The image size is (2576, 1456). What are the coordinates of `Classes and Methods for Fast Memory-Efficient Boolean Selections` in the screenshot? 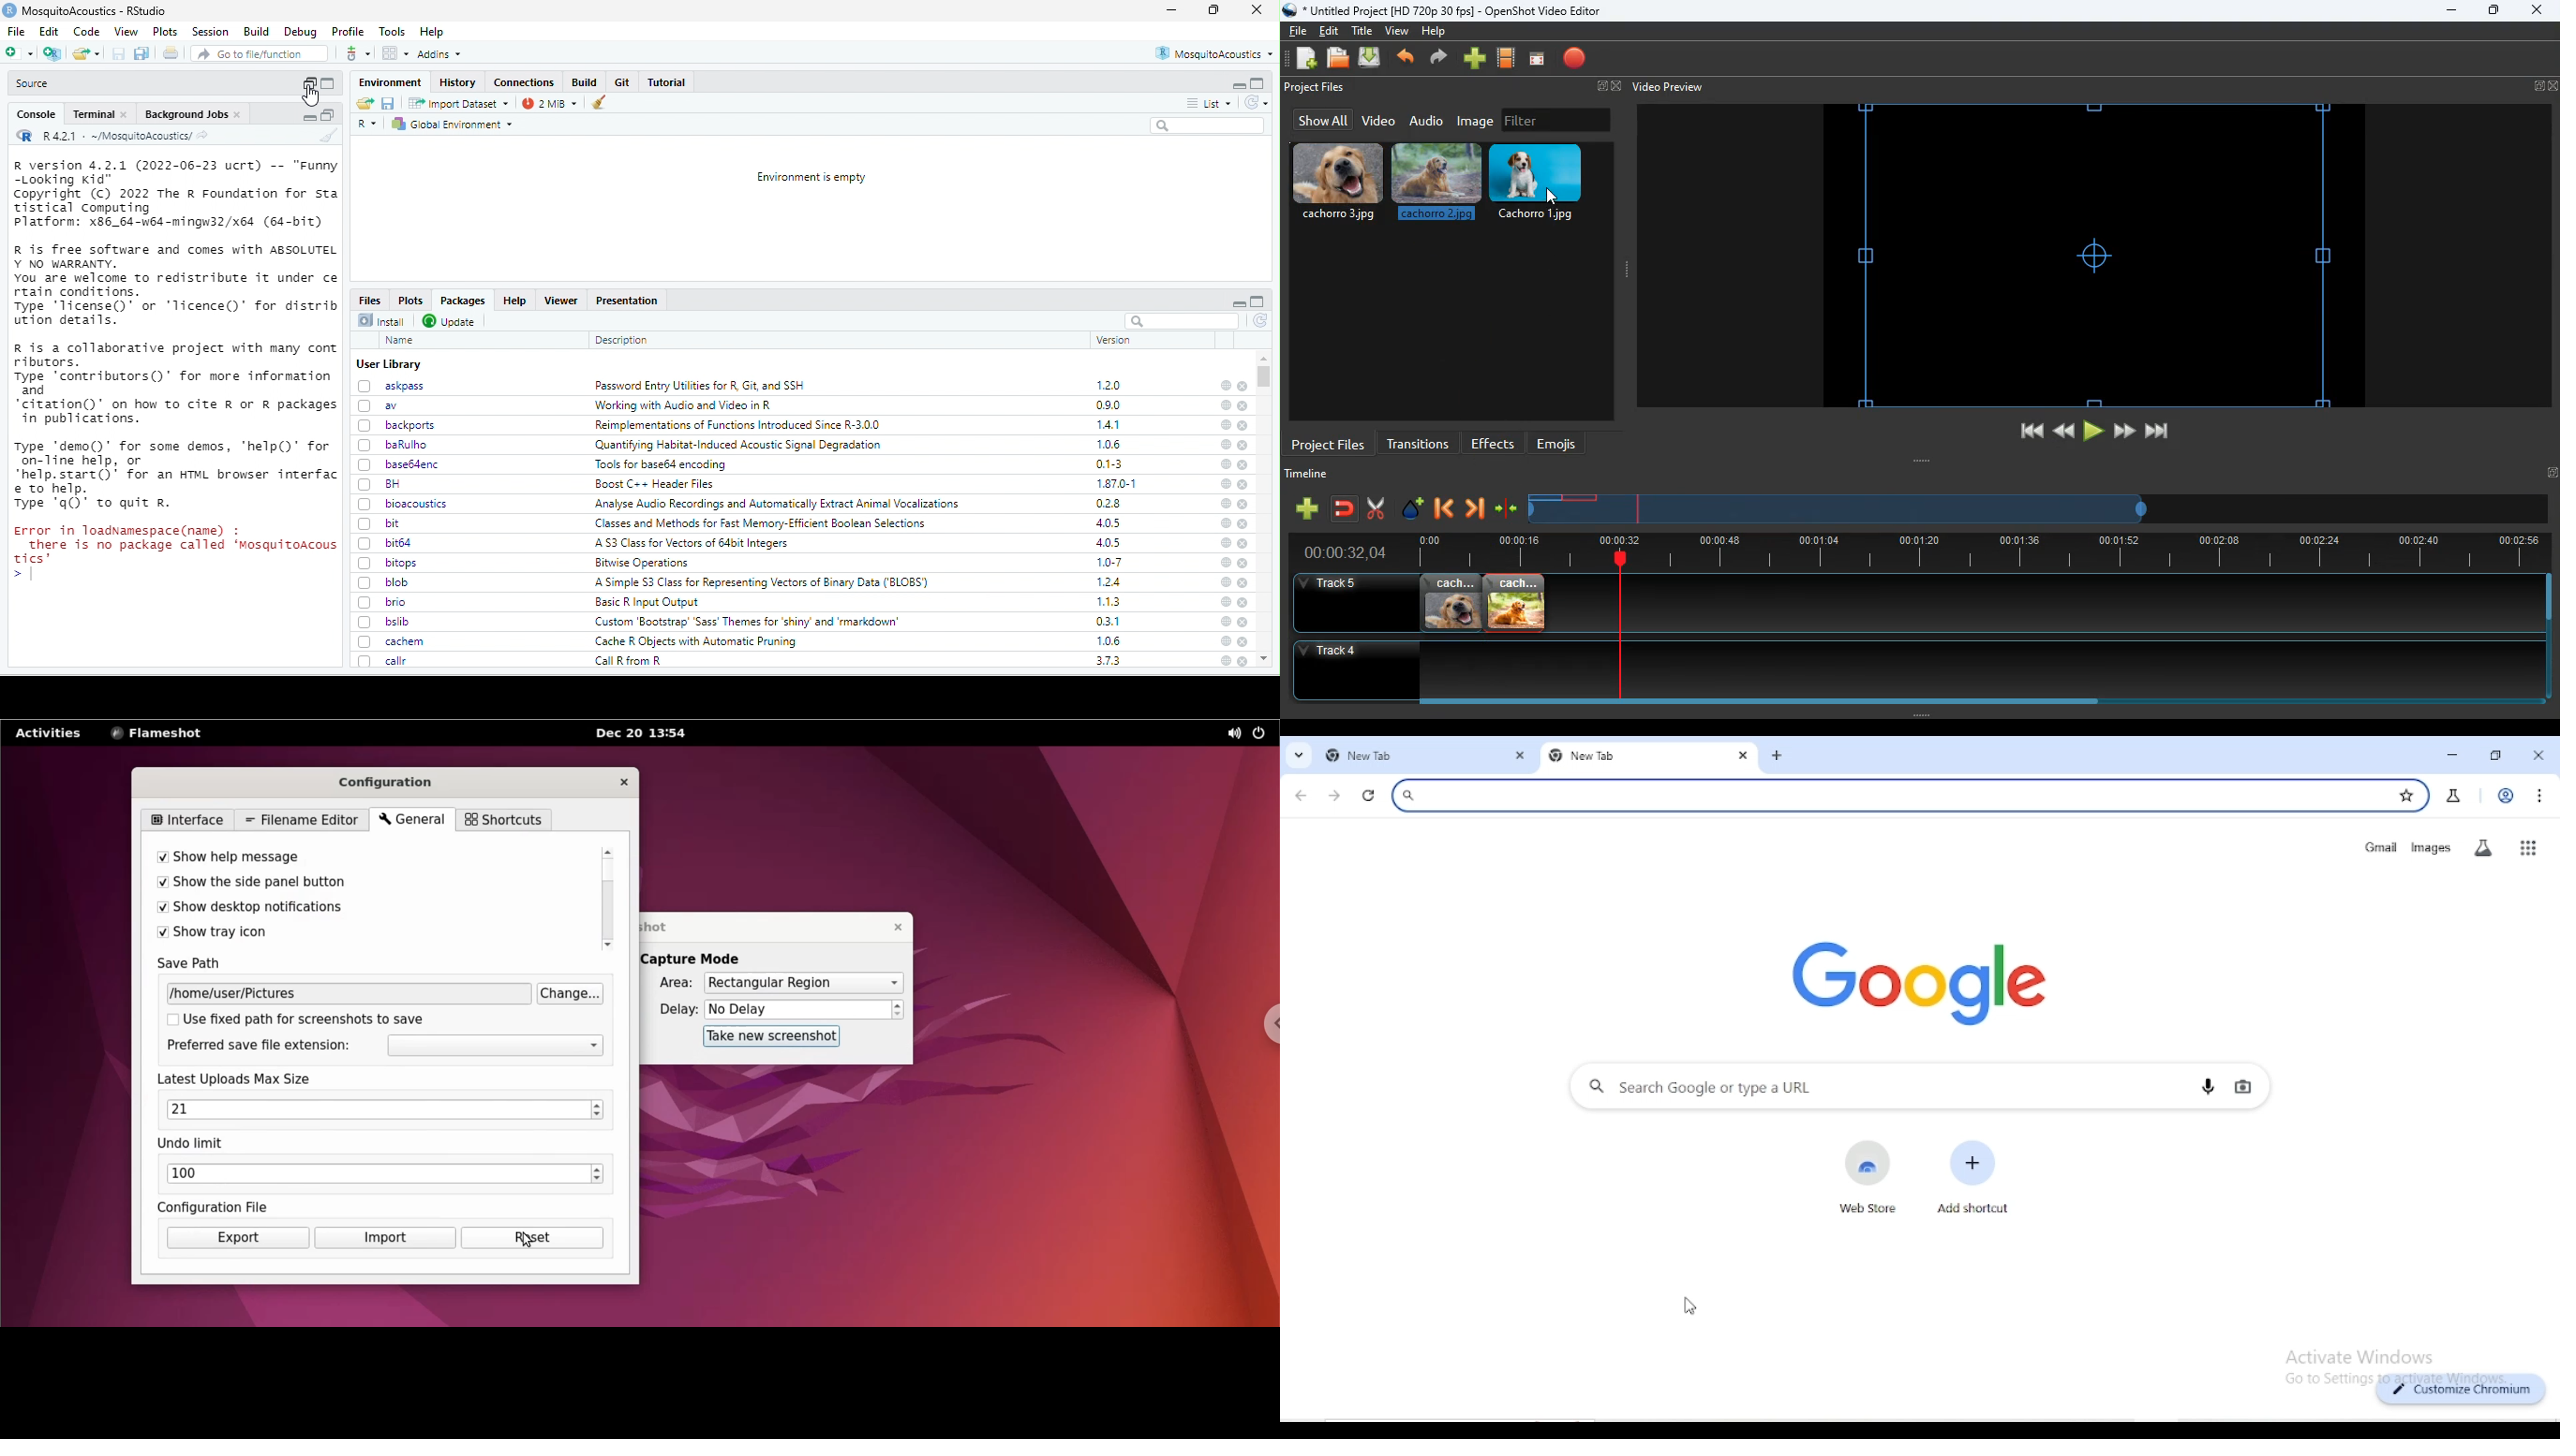 It's located at (759, 524).